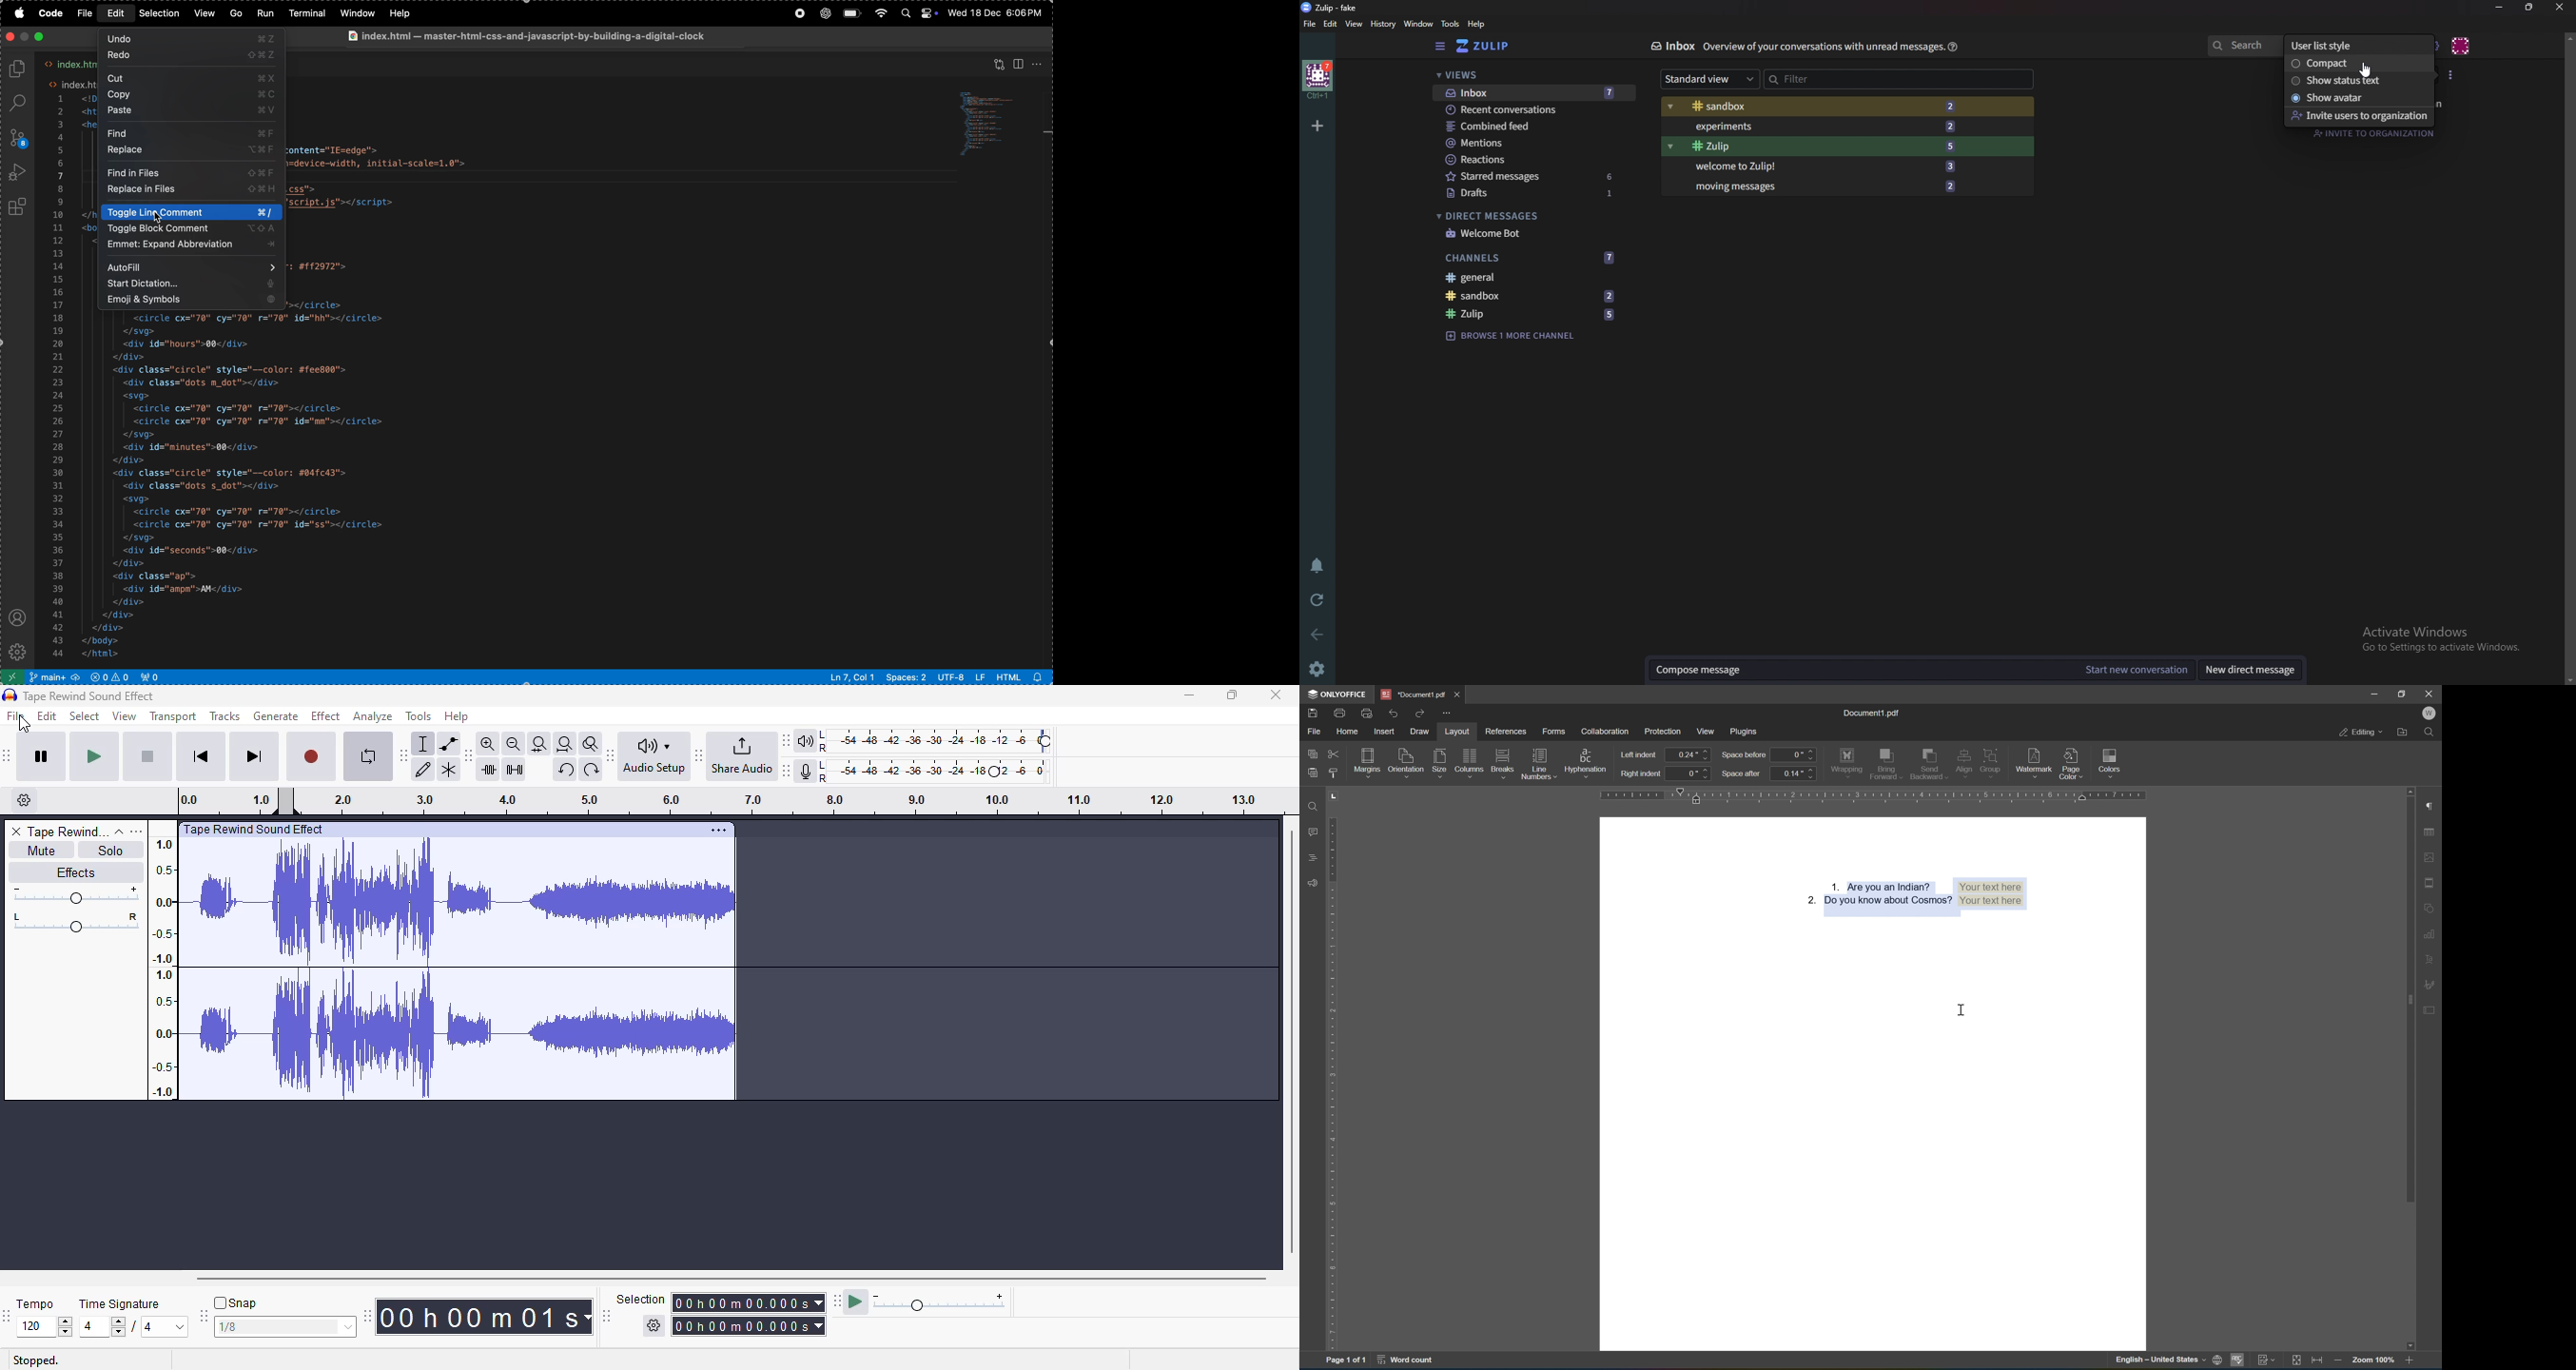 The height and width of the screenshot is (1372, 2576). Describe the element at coordinates (1746, 730) in the screenshot. I see `plugins` at that location.